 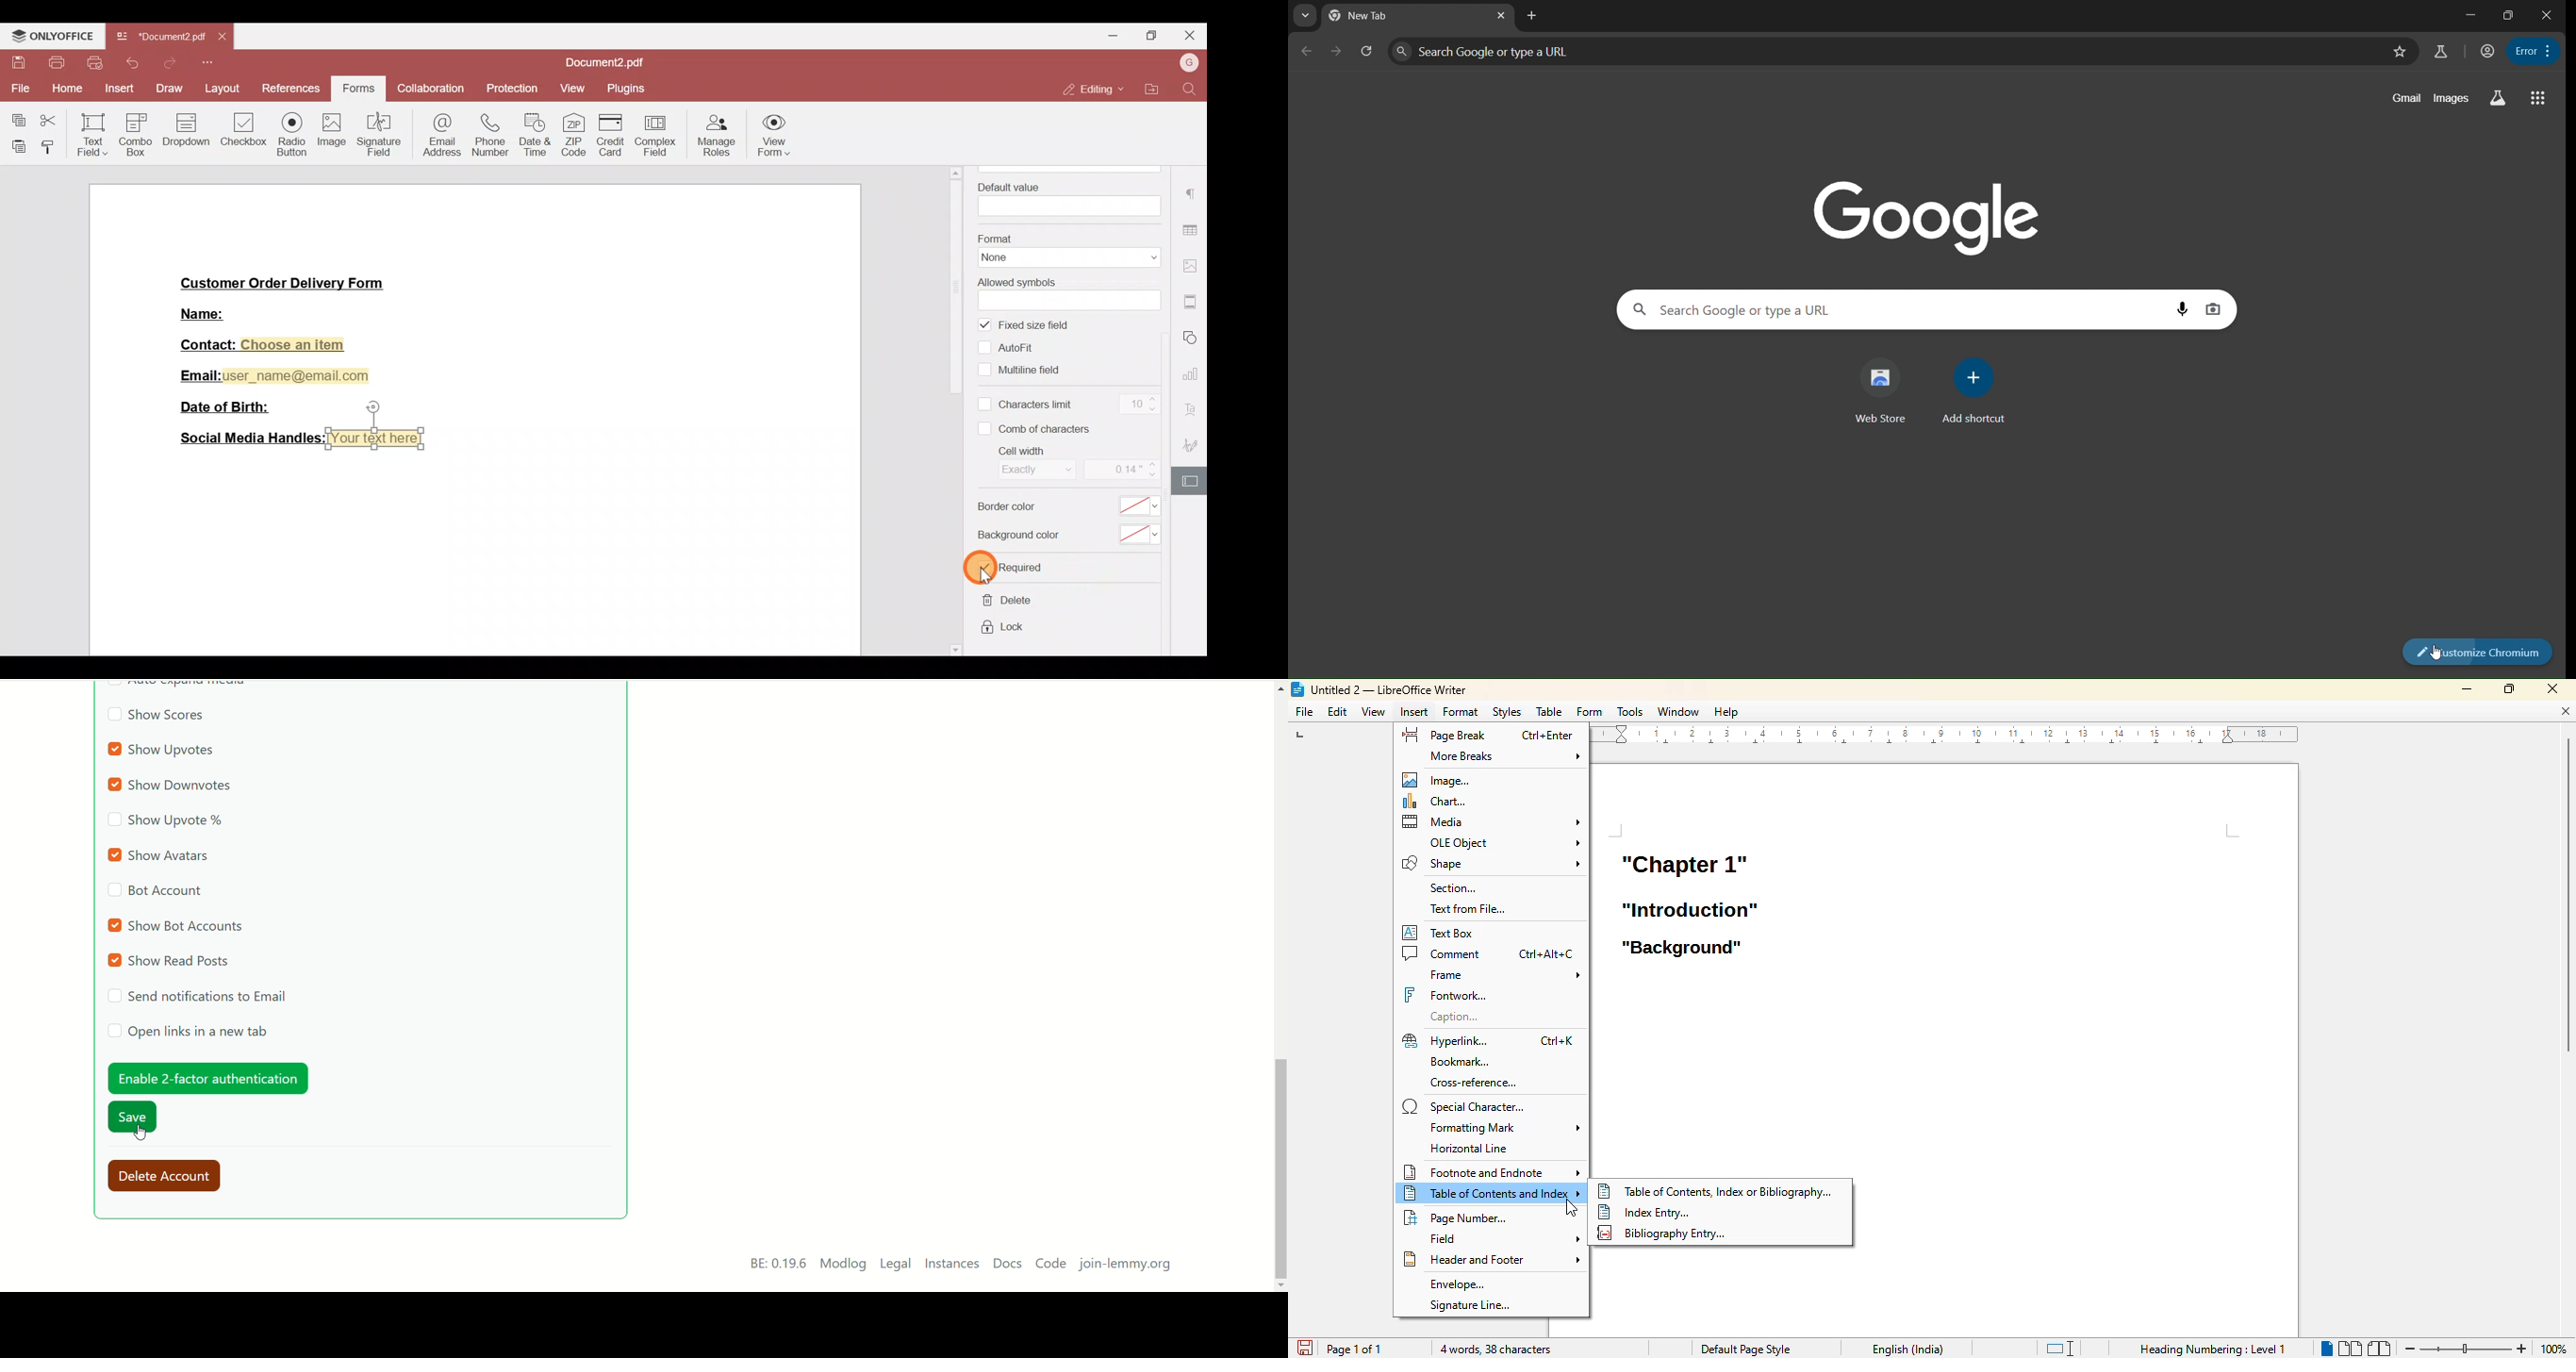 What do you see at coordinates (1492, 1259) in the screenshot?
I see `header and footer` at bounding box center [1492, 1259].